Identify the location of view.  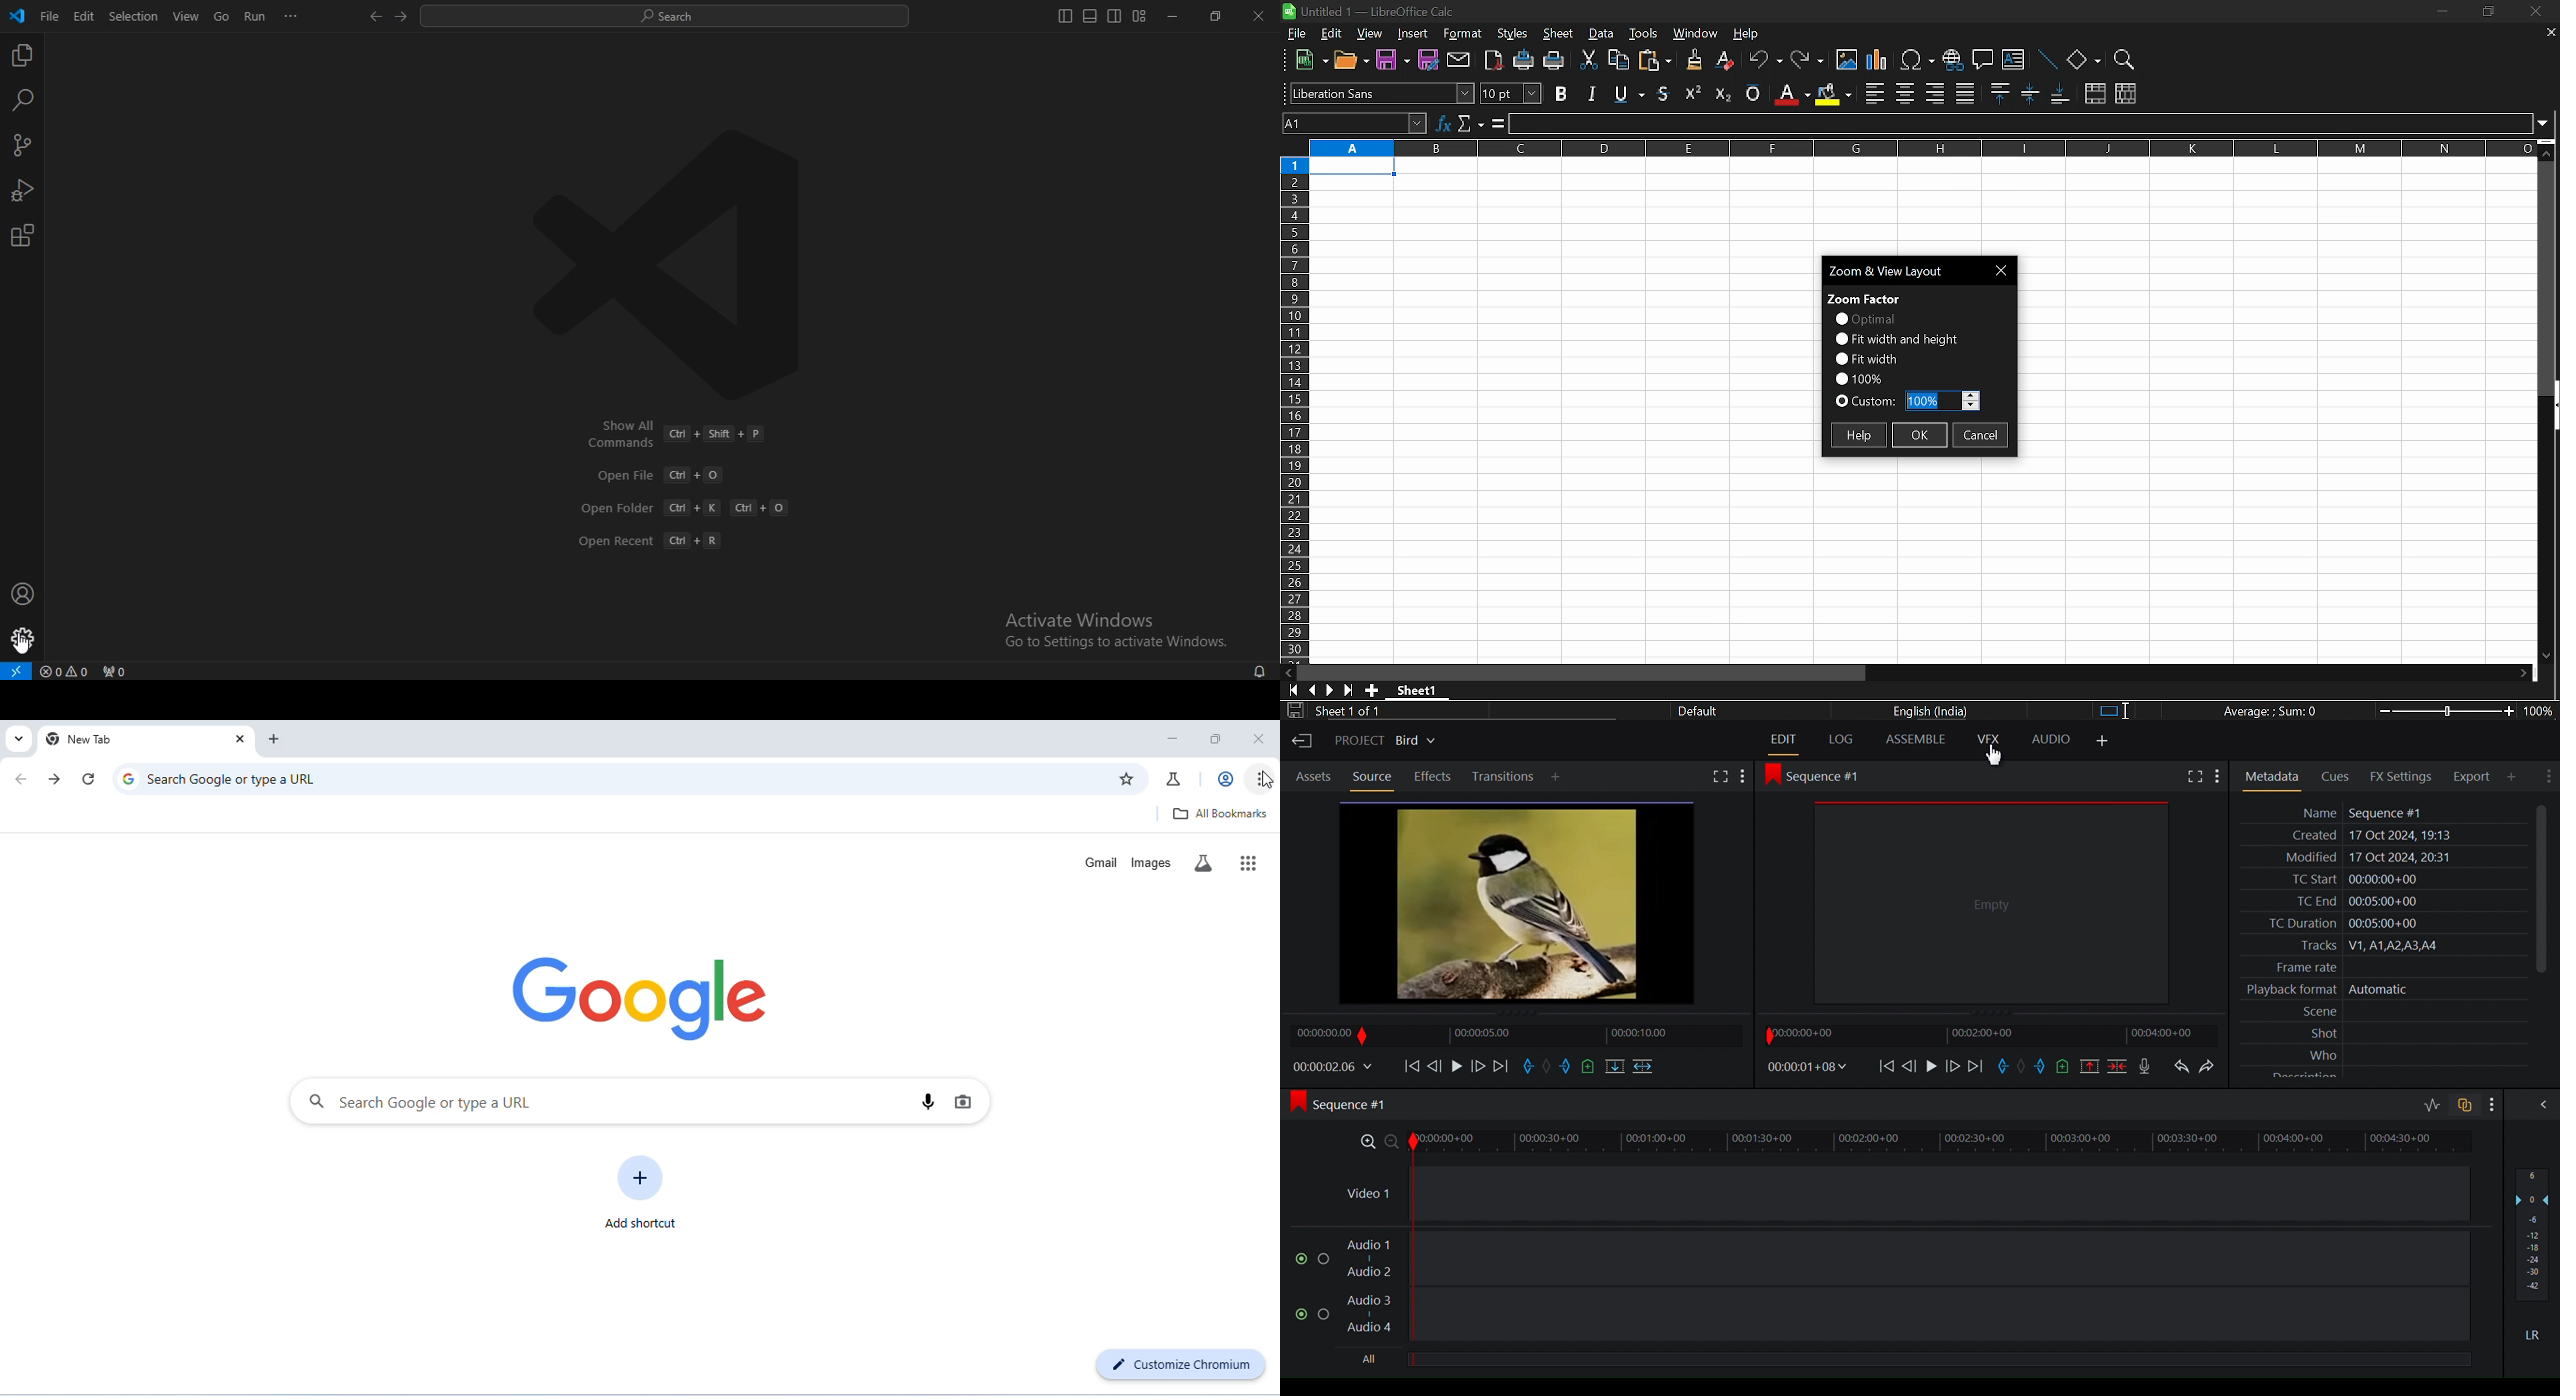
(186, 16).